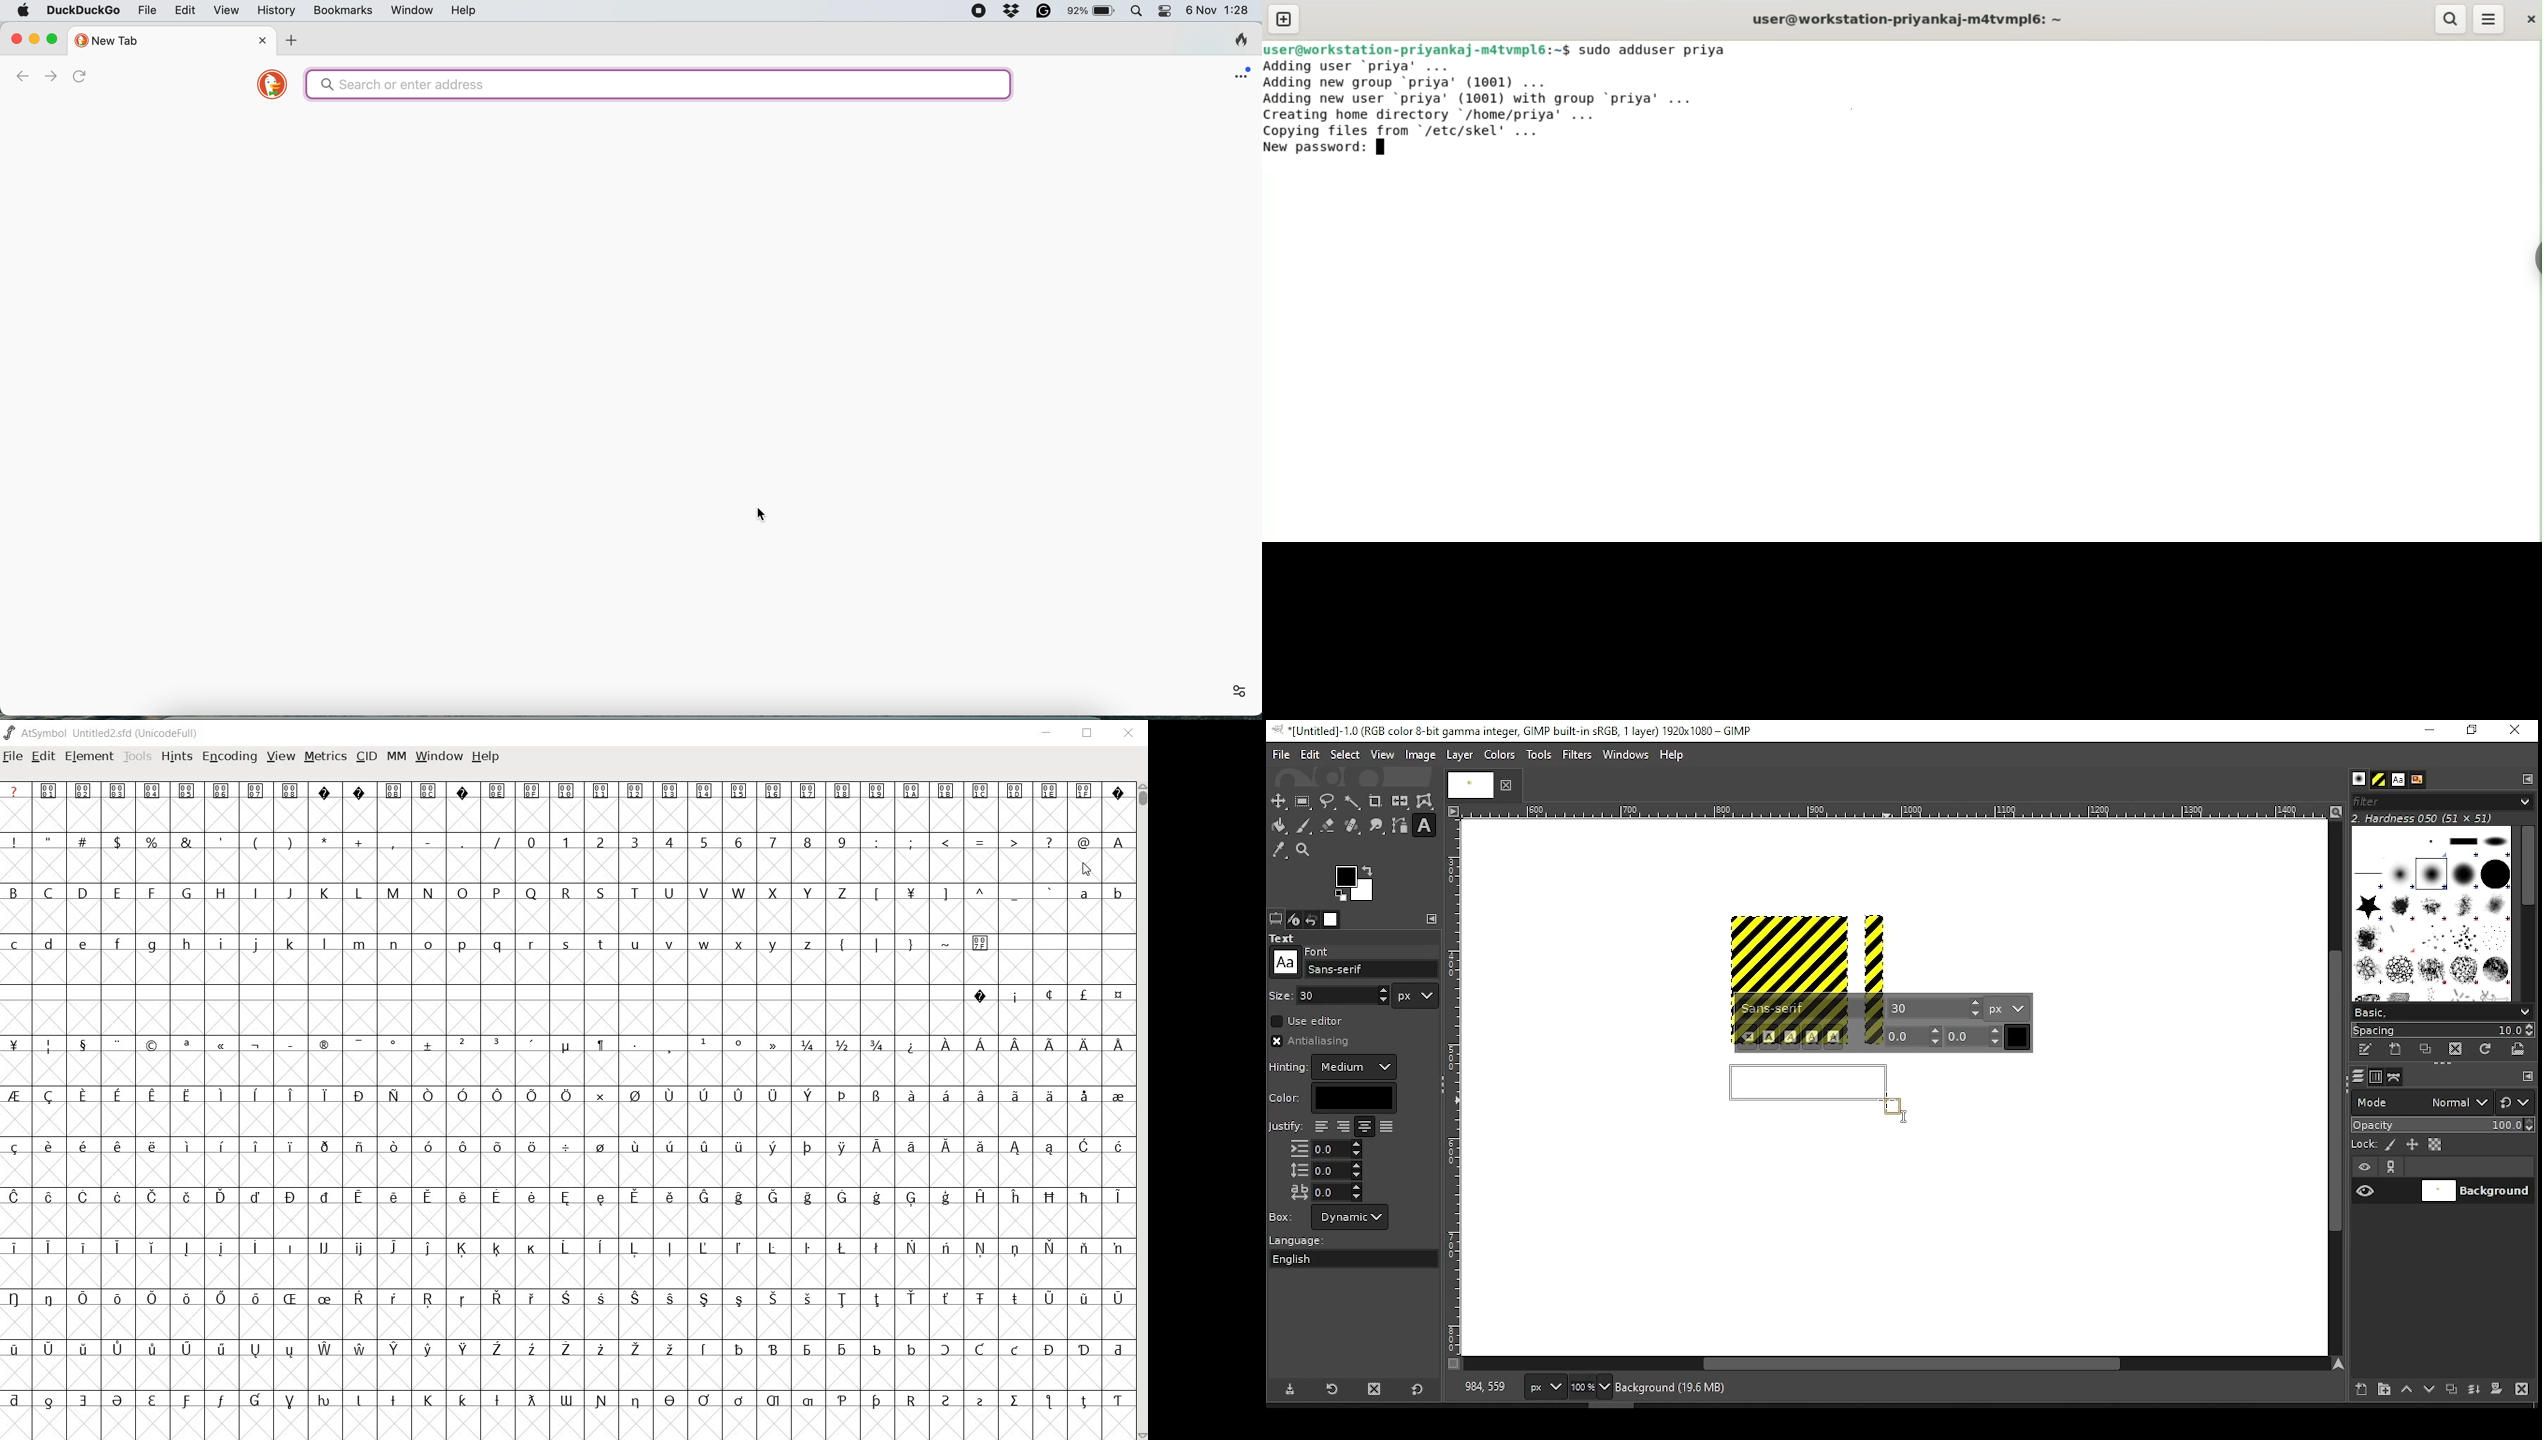 This screenshot has height=1456, width=2548. I want to click on adjust character spacing, so click(1325, 1192).